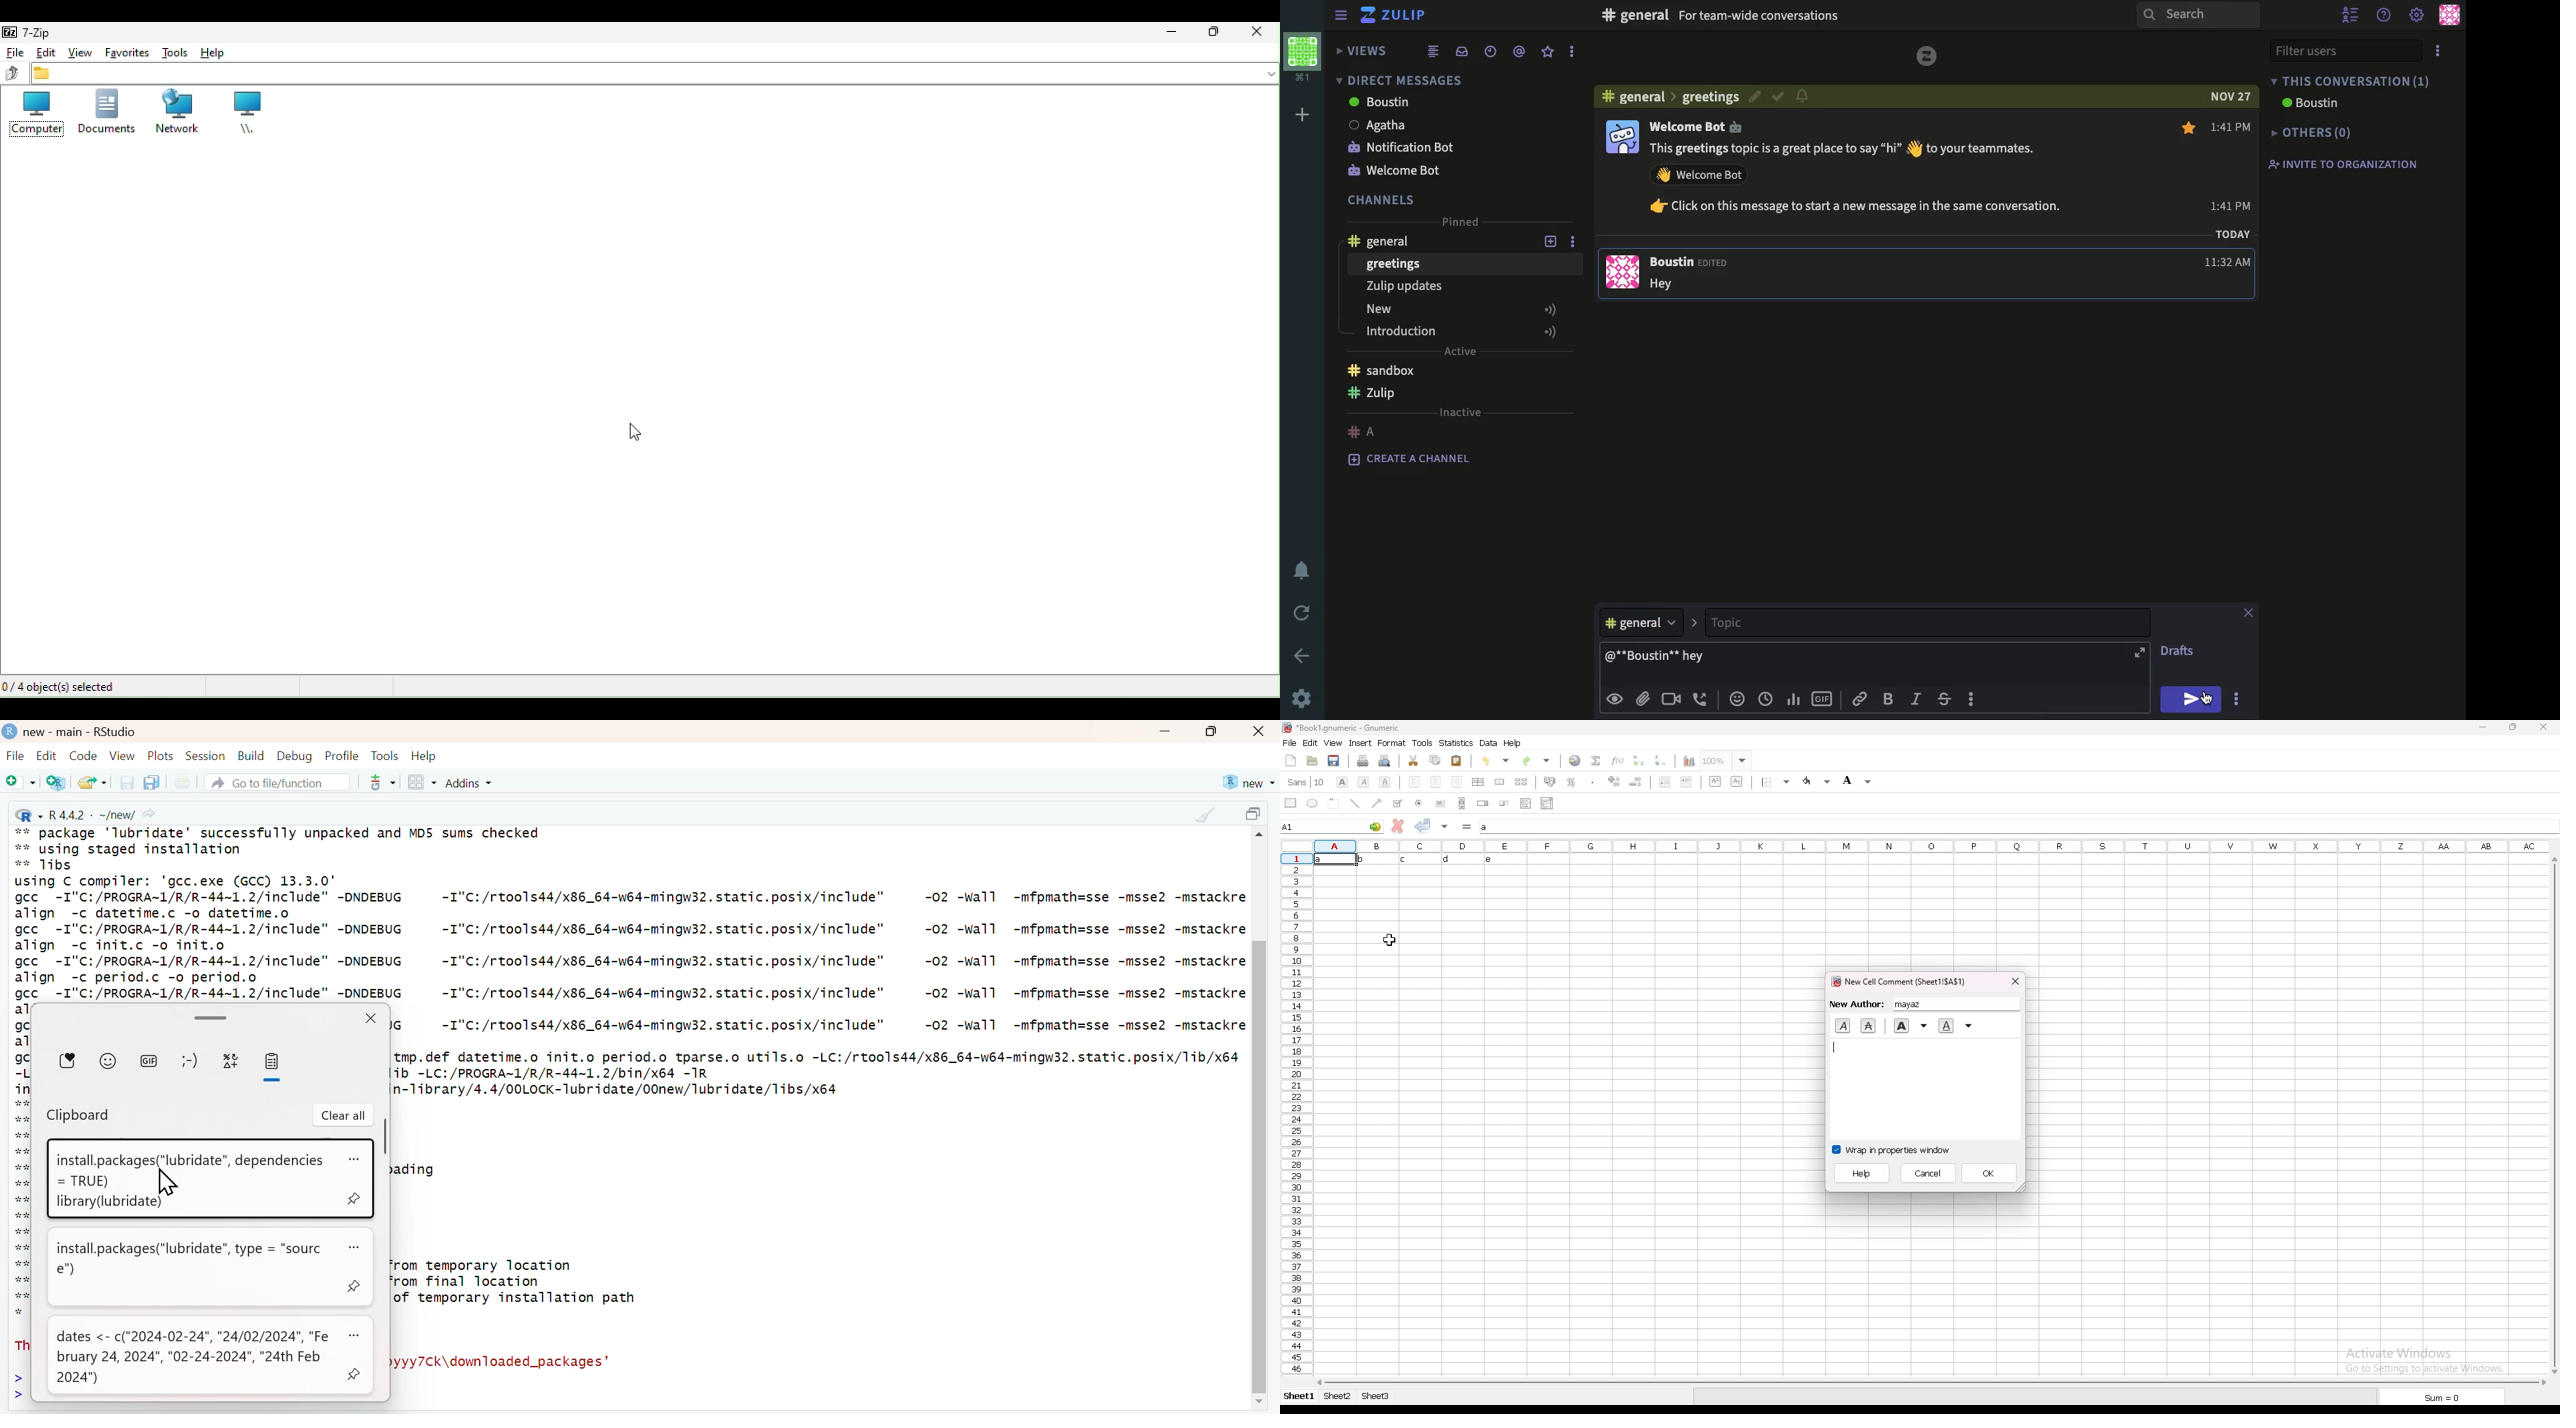  Describe the element at coordinates (1514, 743) in the screenshot. I see `help` at that location.